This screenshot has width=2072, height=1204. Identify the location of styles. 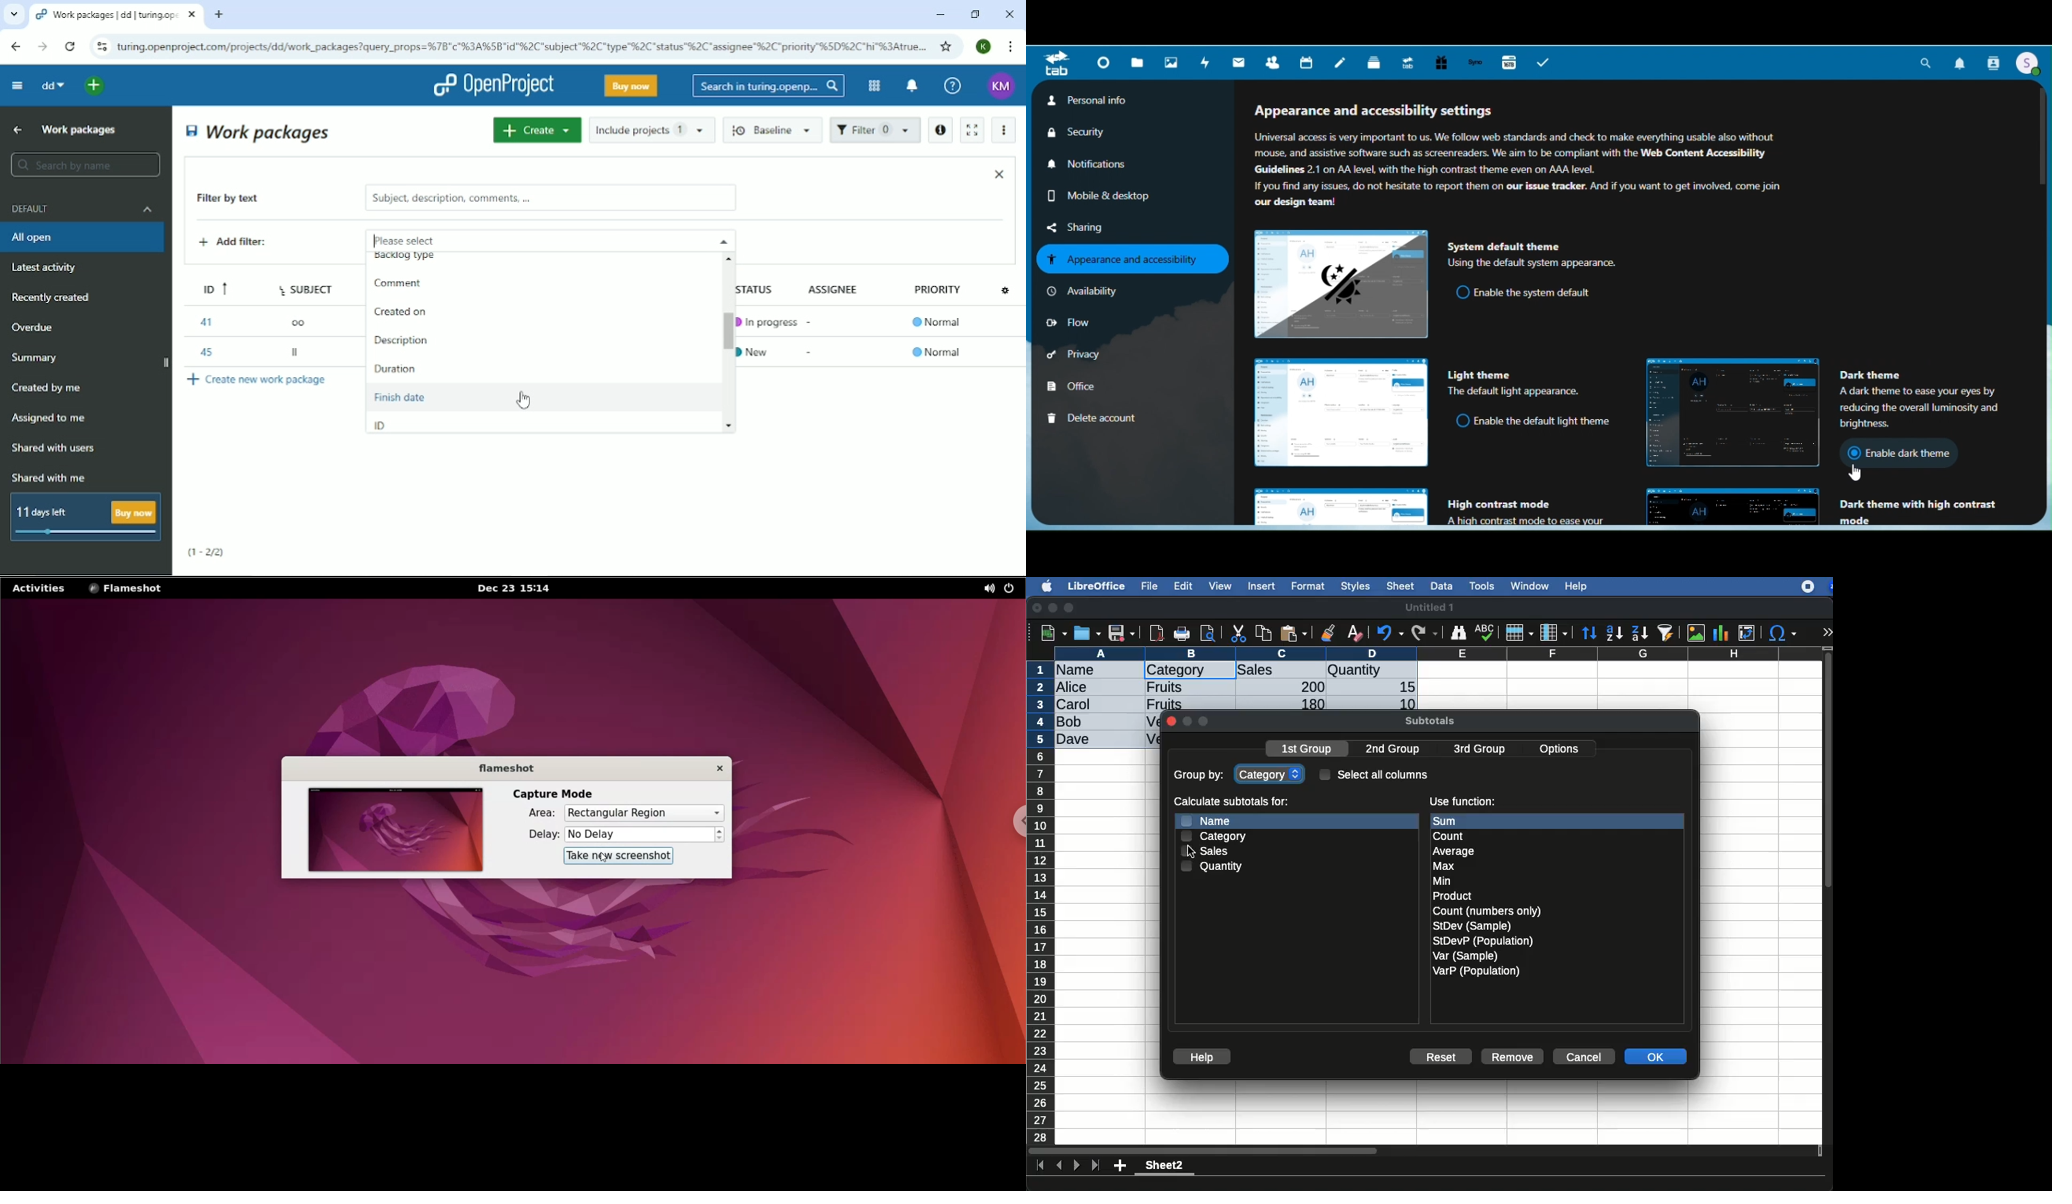
(1354, 588).